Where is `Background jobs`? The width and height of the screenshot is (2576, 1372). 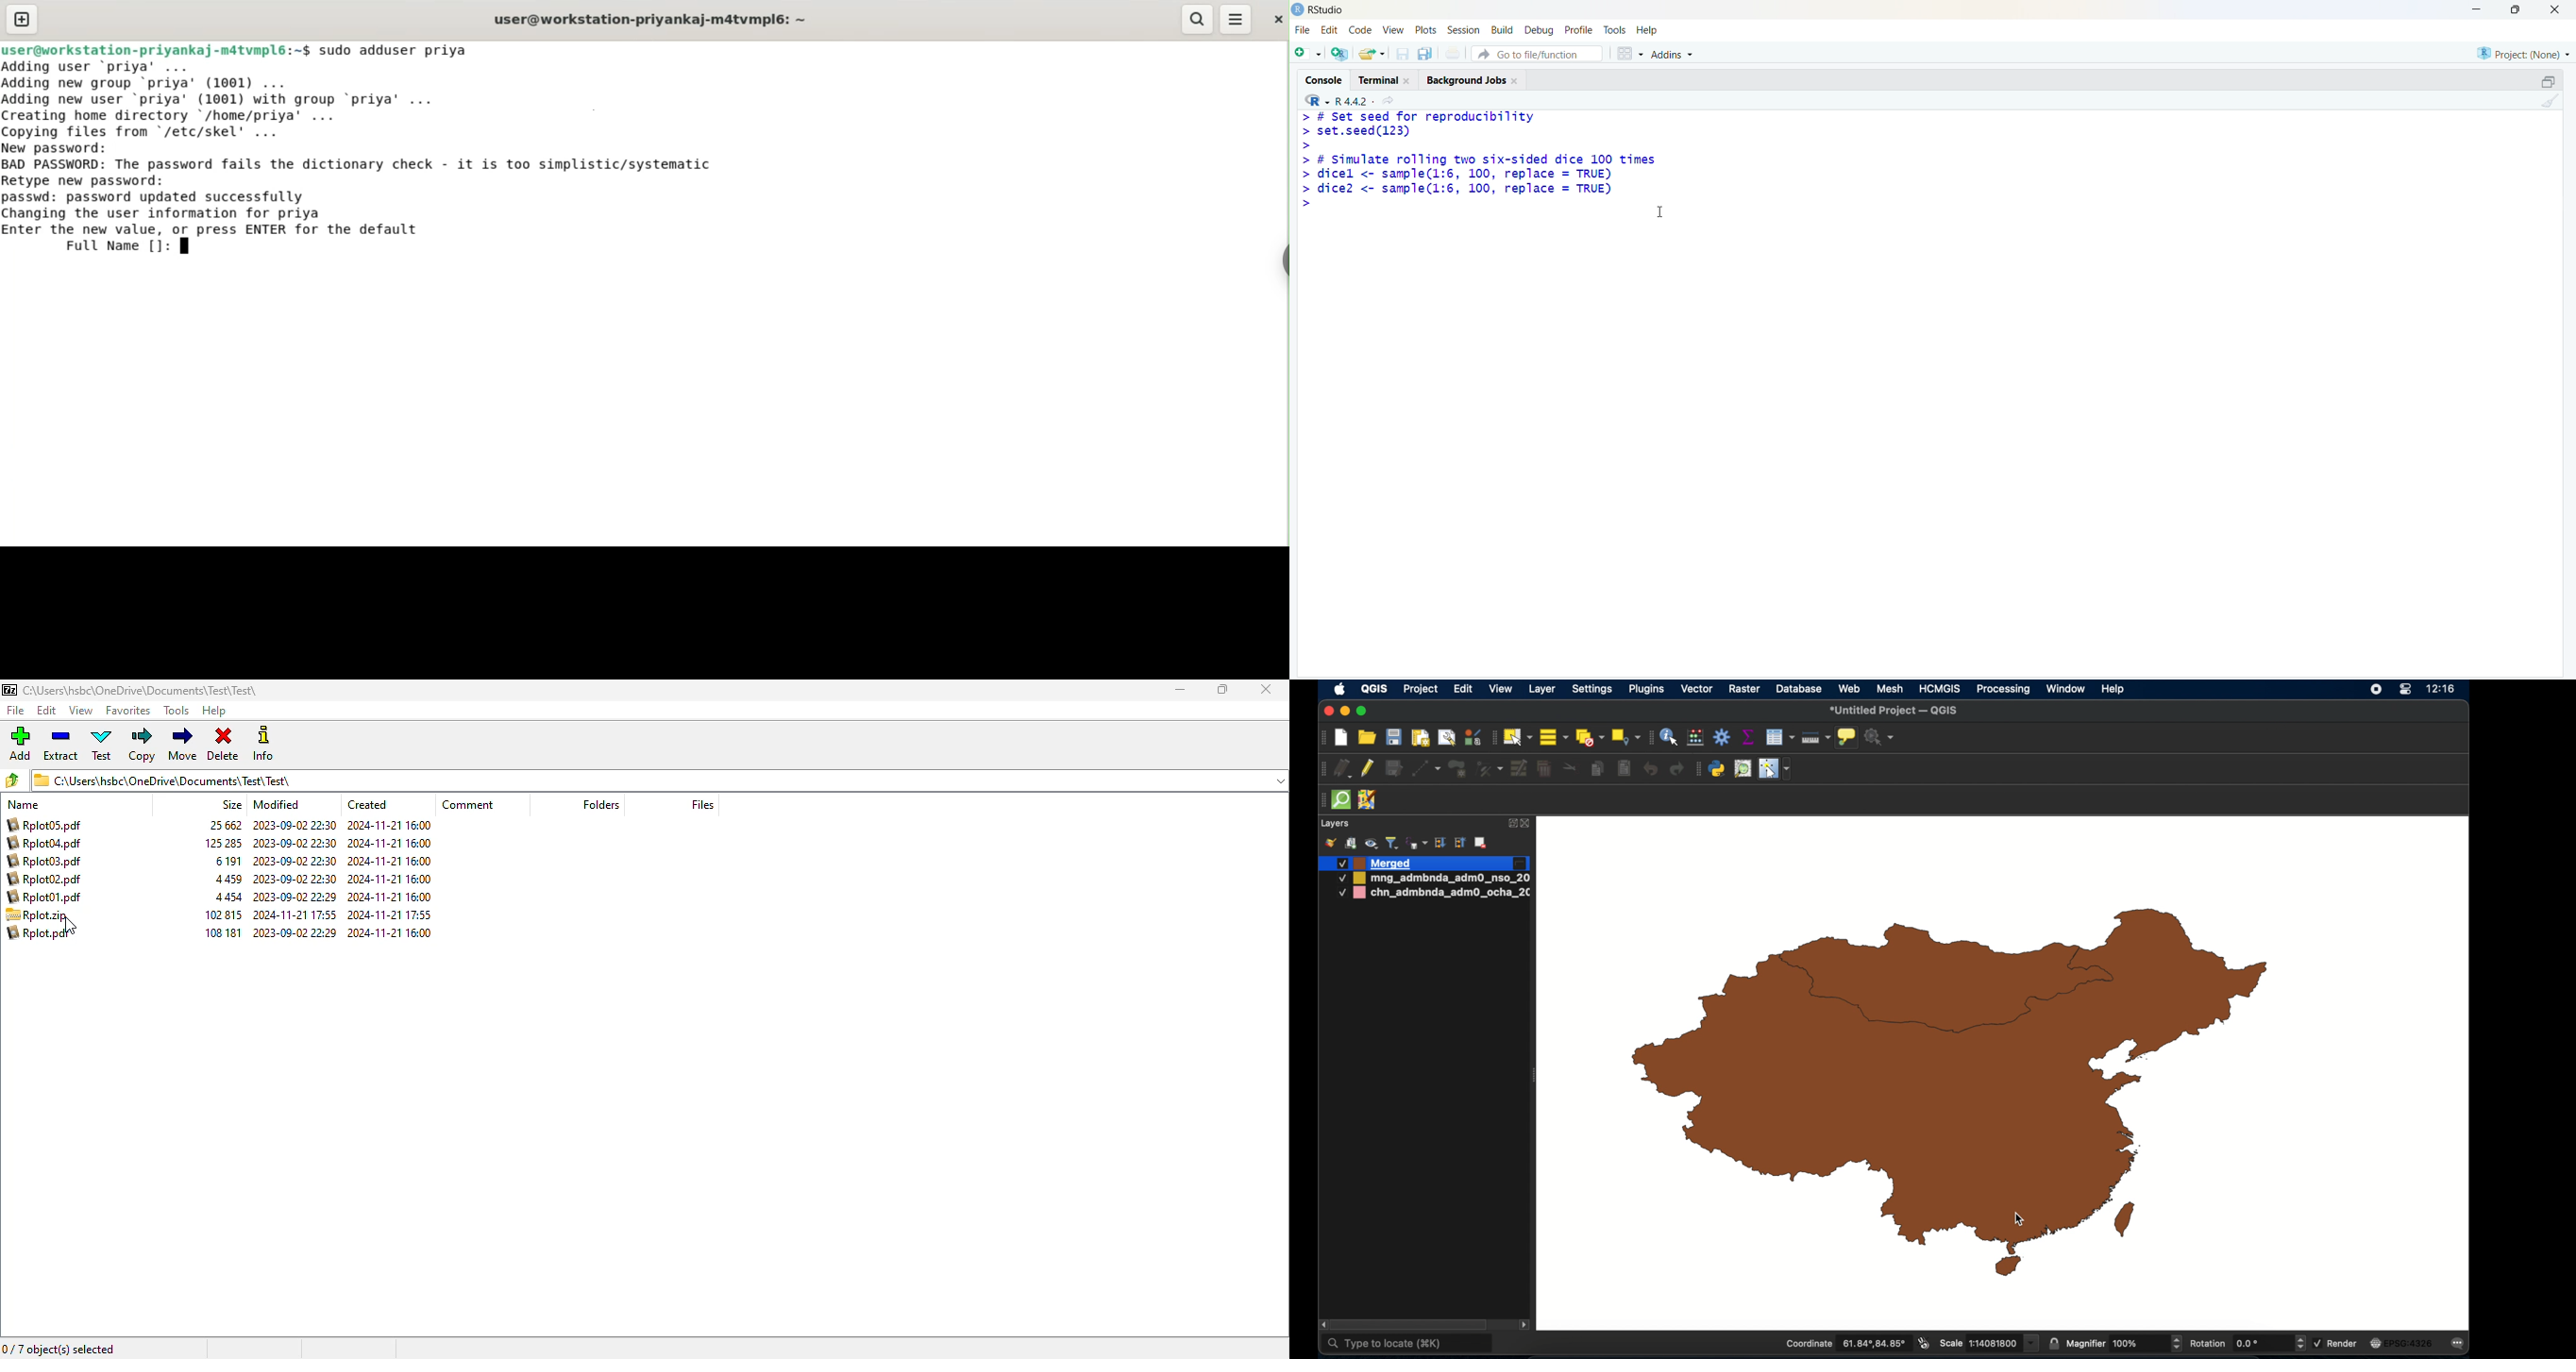 Background jobs is located at coordinates (1466, 82).